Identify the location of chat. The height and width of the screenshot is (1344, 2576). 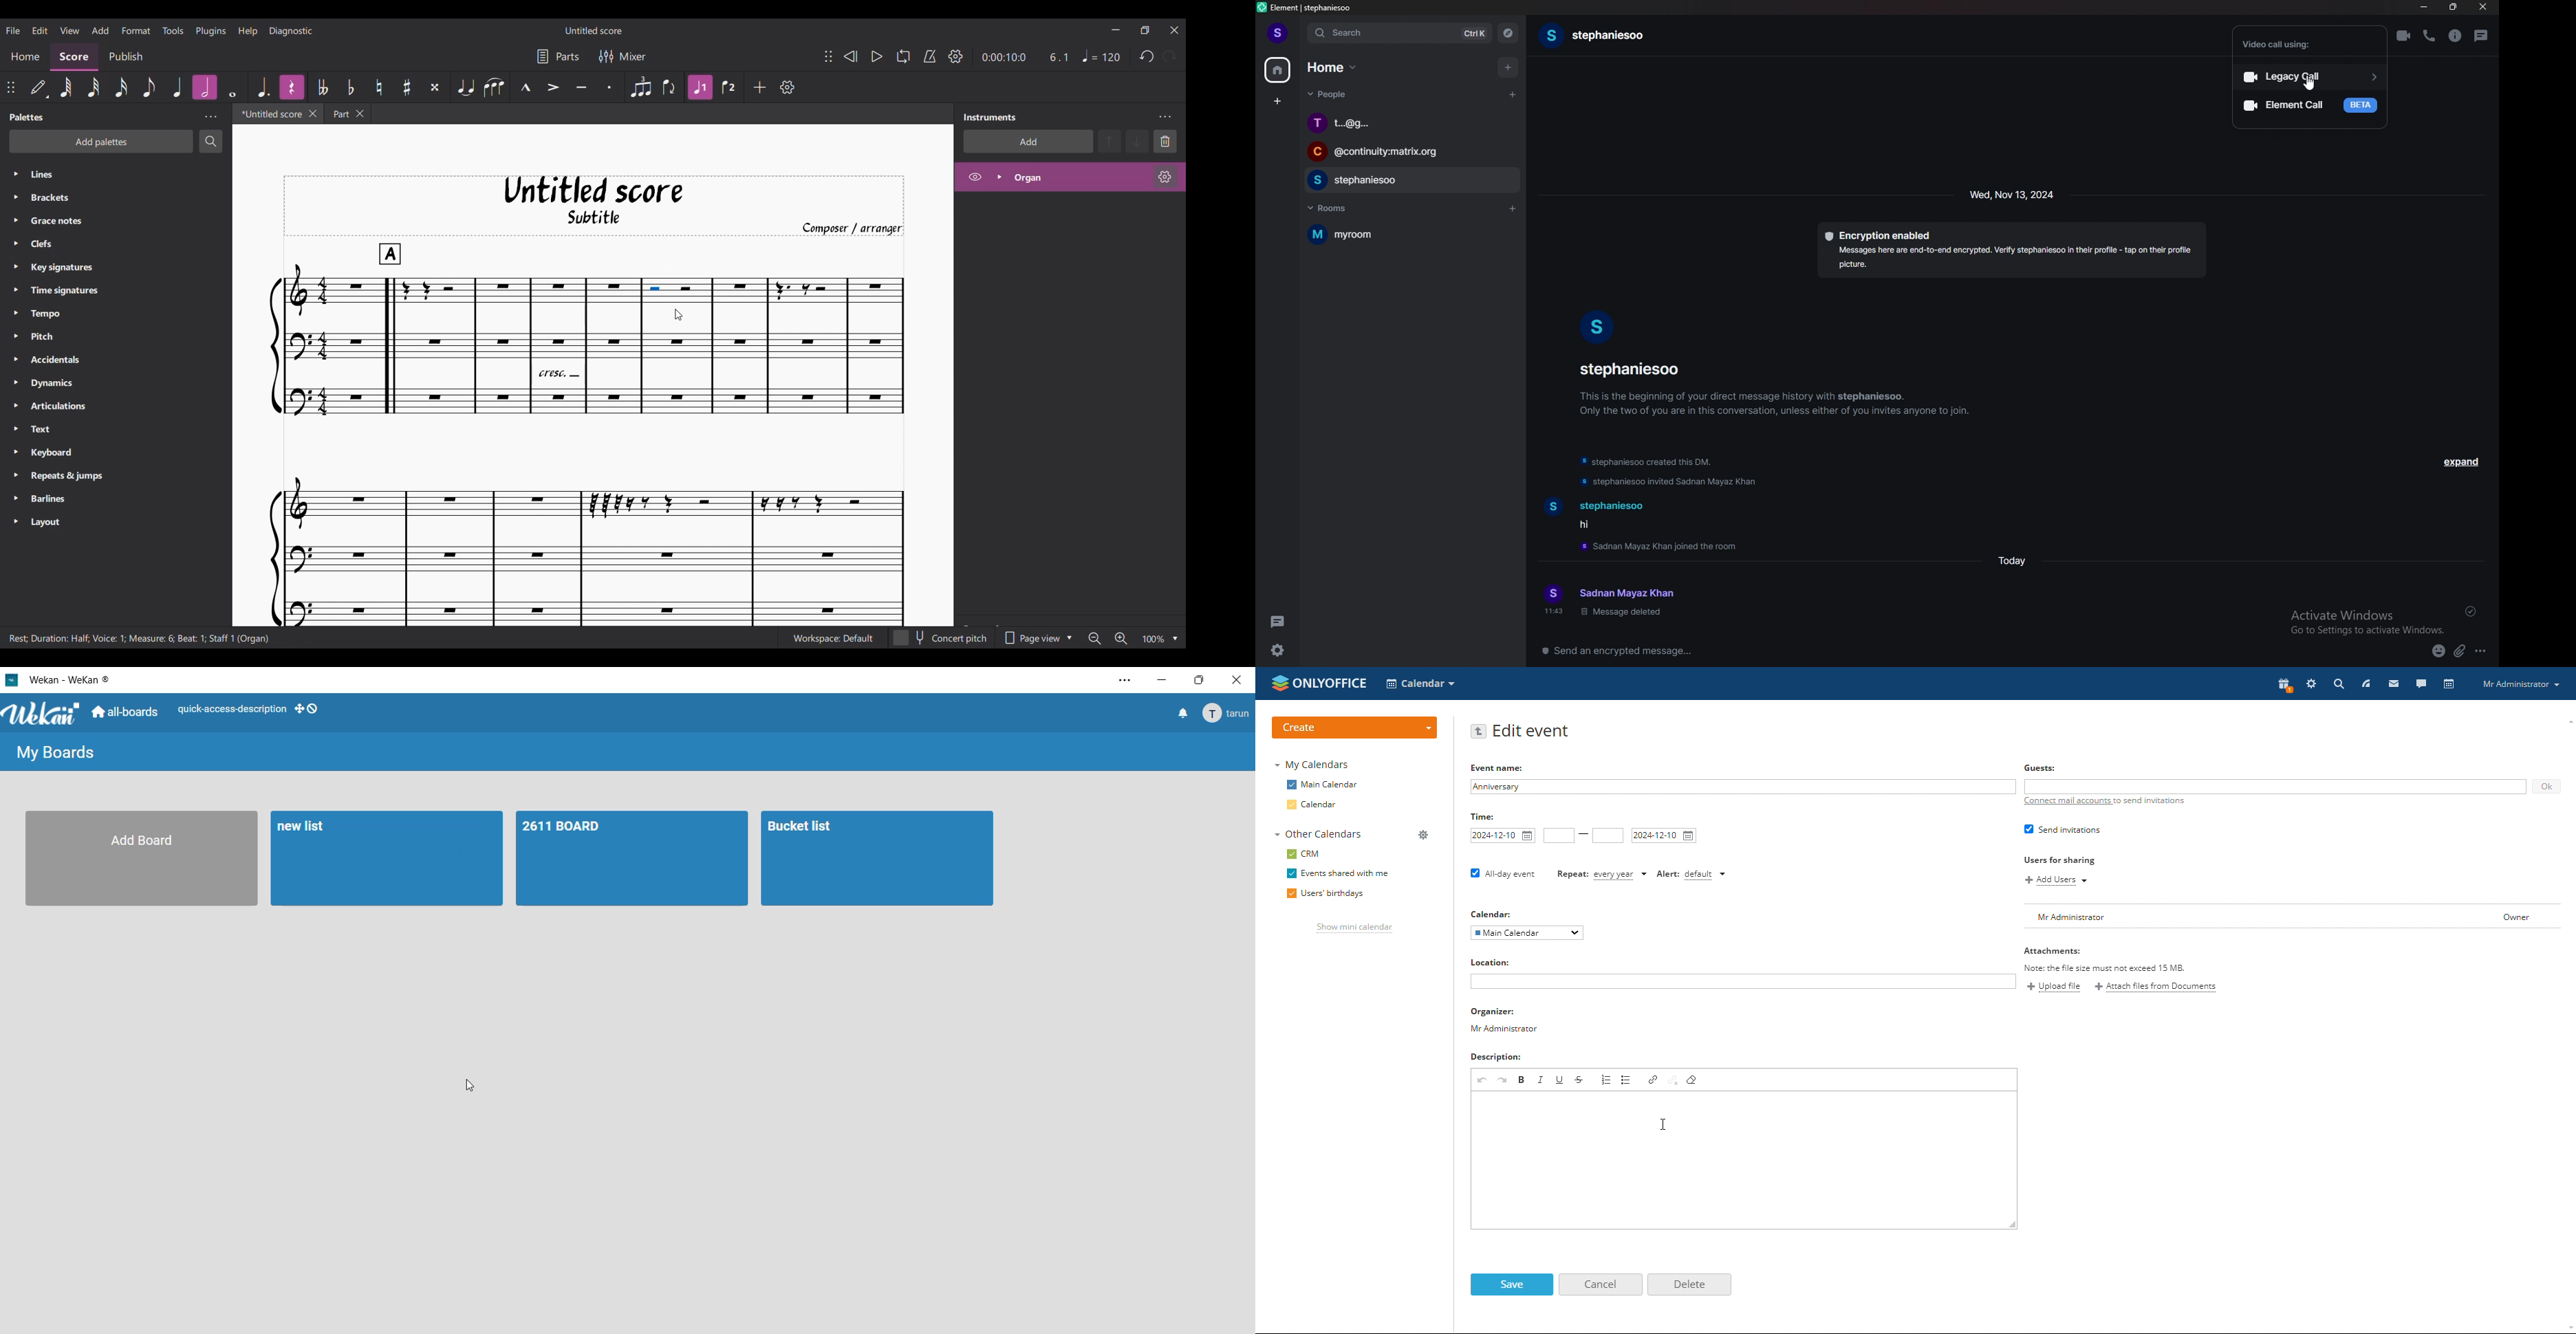
(1408, 181).